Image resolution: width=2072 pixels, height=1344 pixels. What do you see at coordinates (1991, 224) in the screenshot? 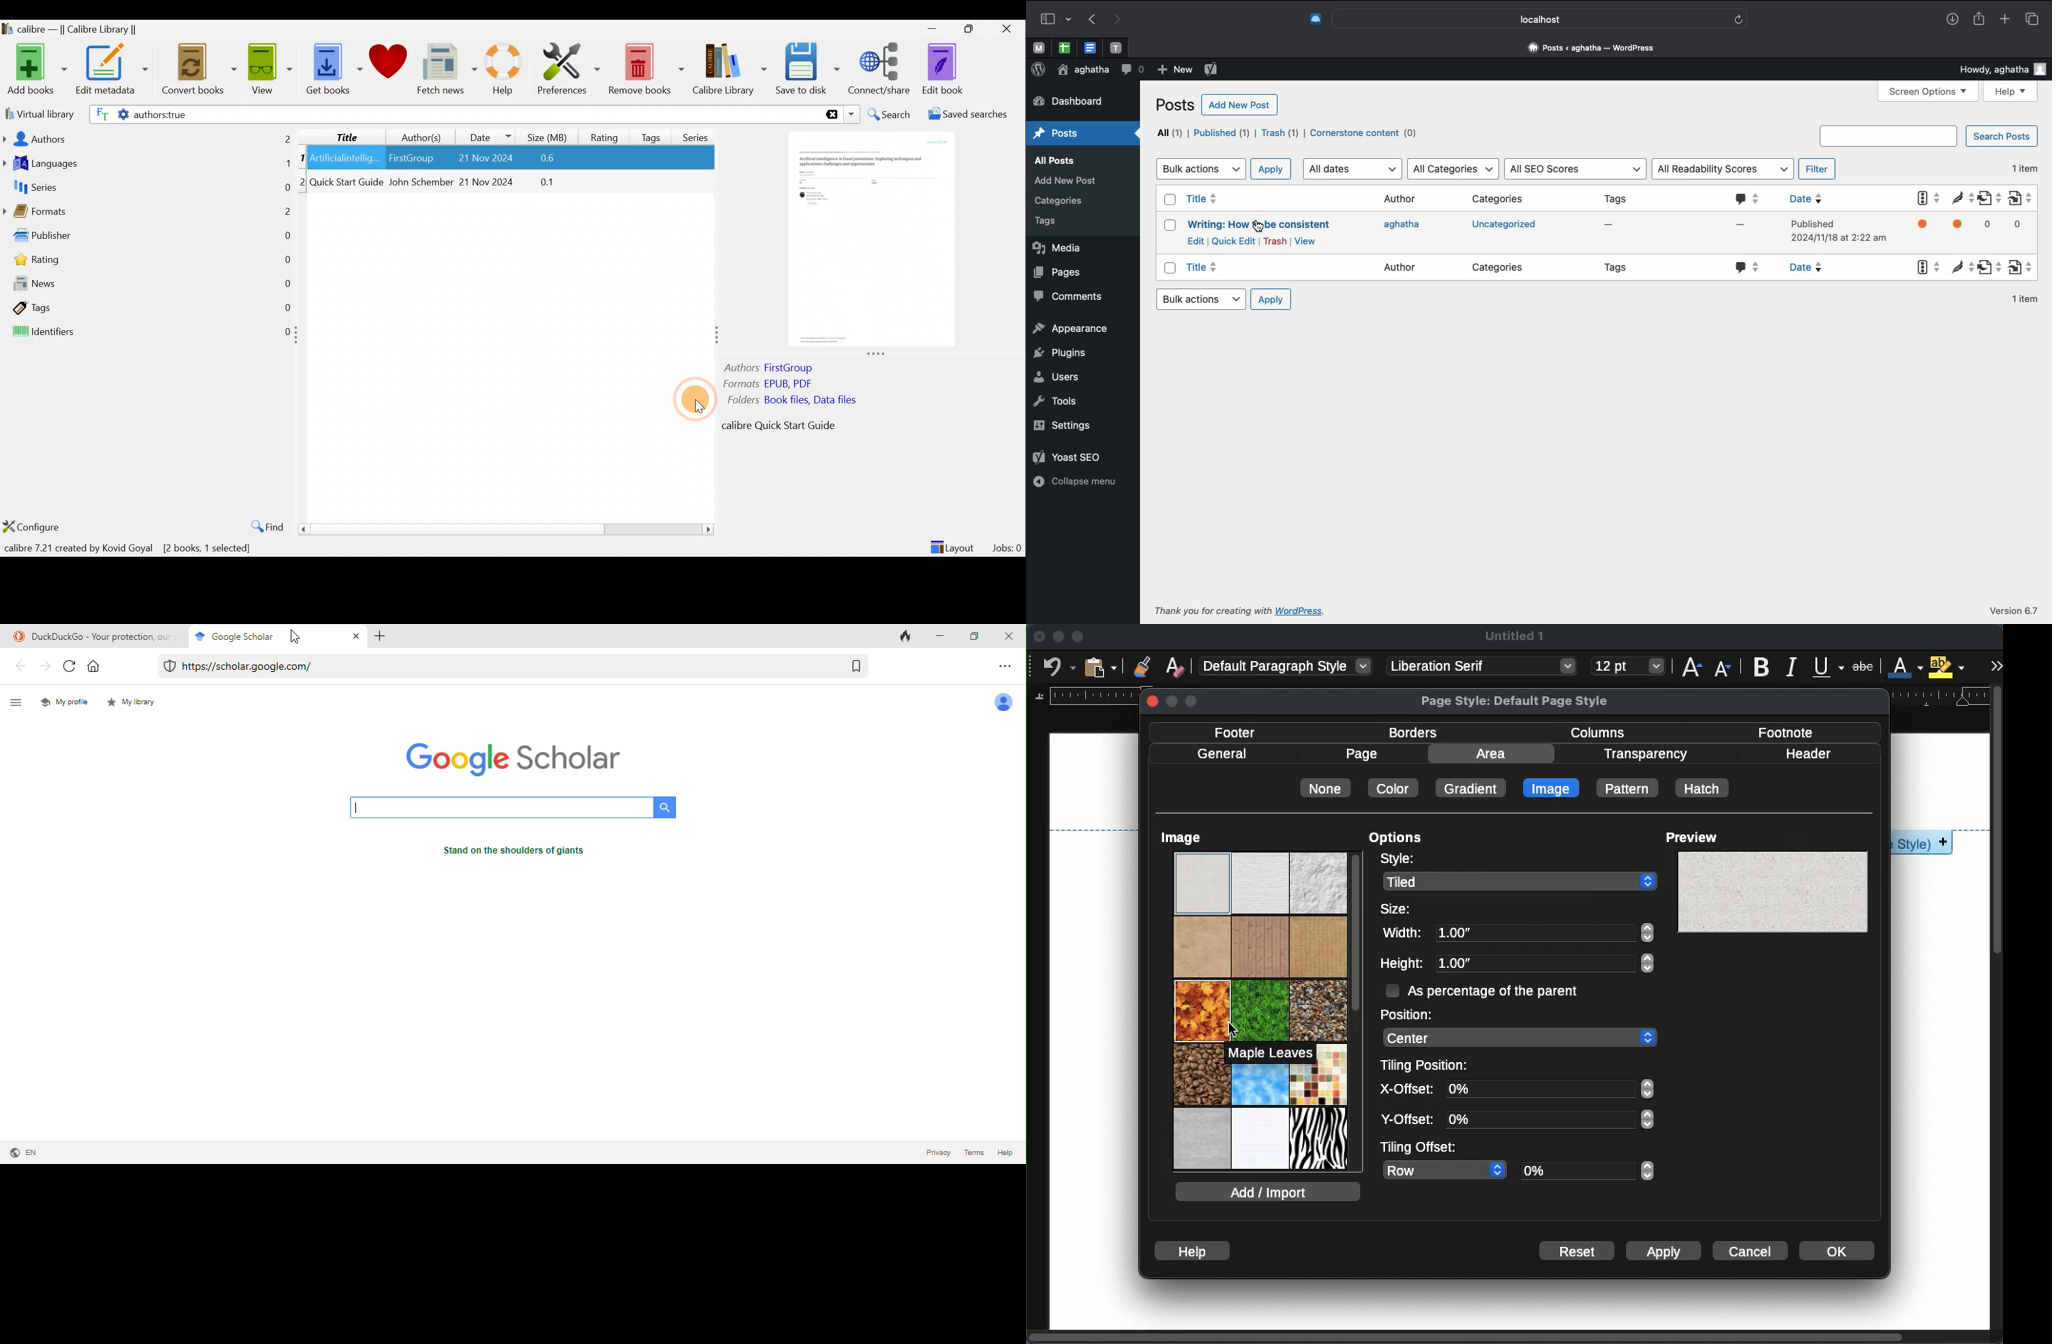
I see `0` at bounding box center [1991, 224].